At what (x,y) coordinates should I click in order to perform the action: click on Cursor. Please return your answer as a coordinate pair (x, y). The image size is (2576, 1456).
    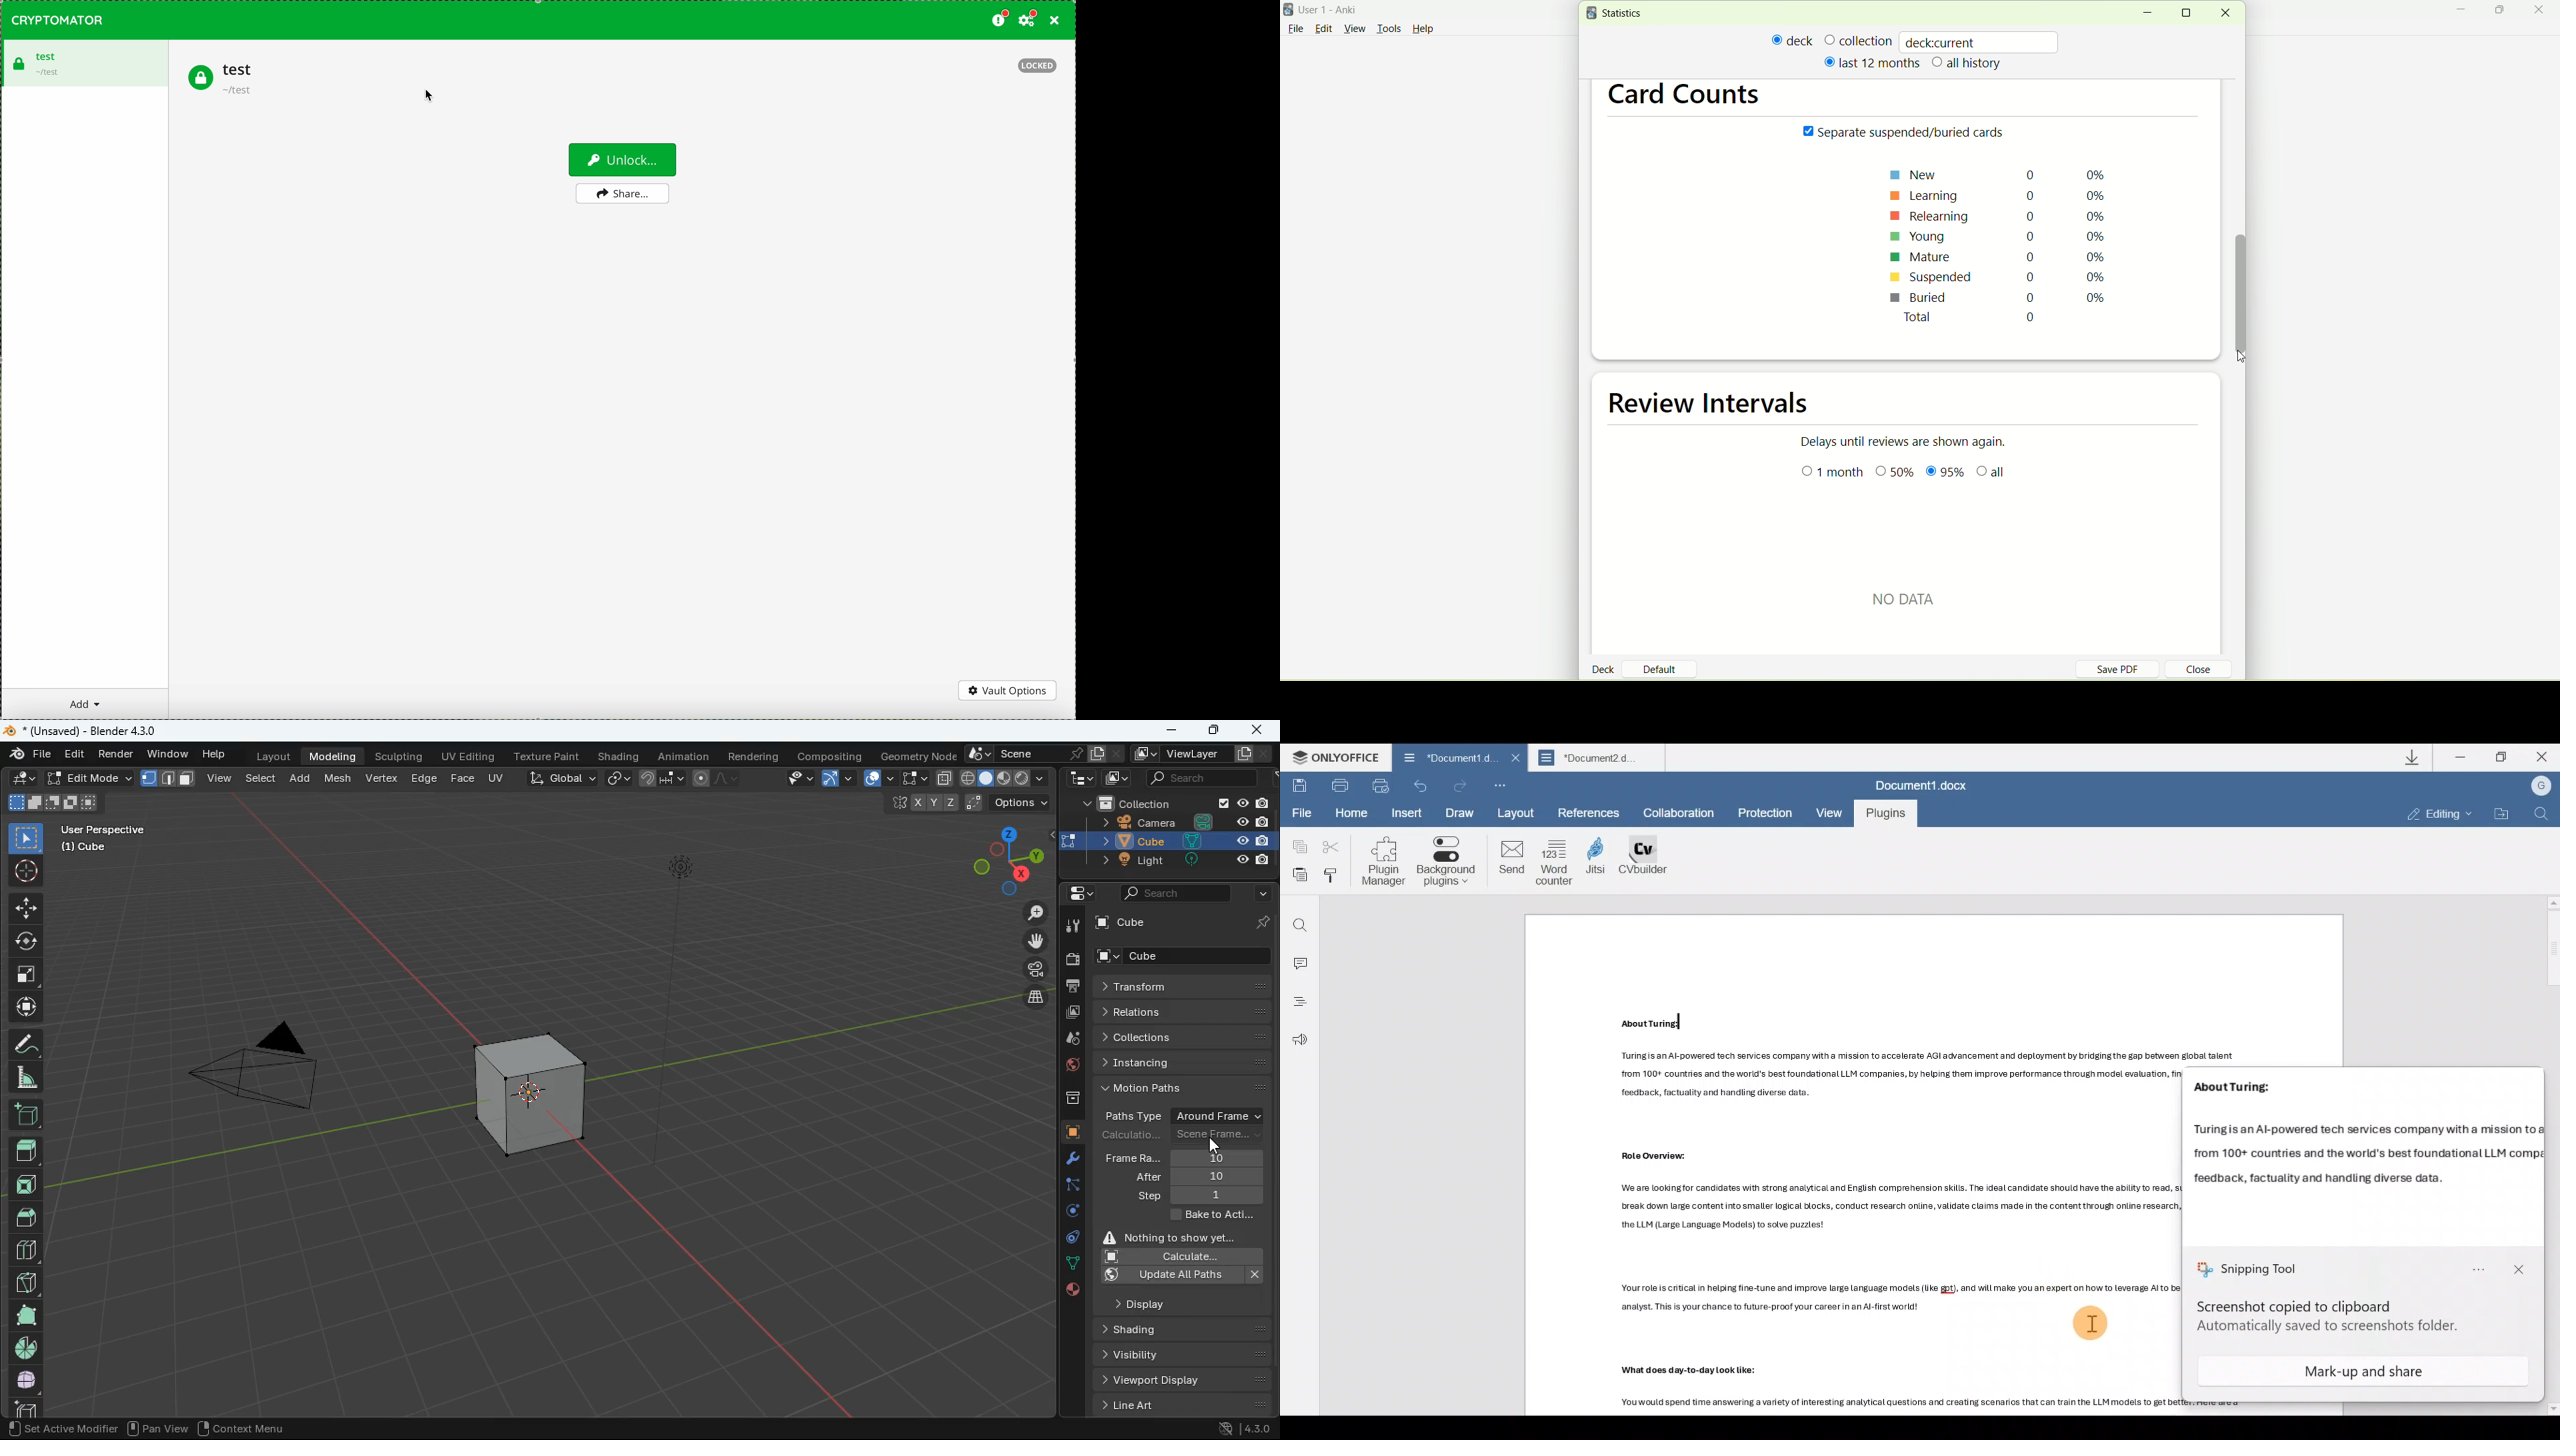
    Looking at the image, I should click on (2089, 1321).